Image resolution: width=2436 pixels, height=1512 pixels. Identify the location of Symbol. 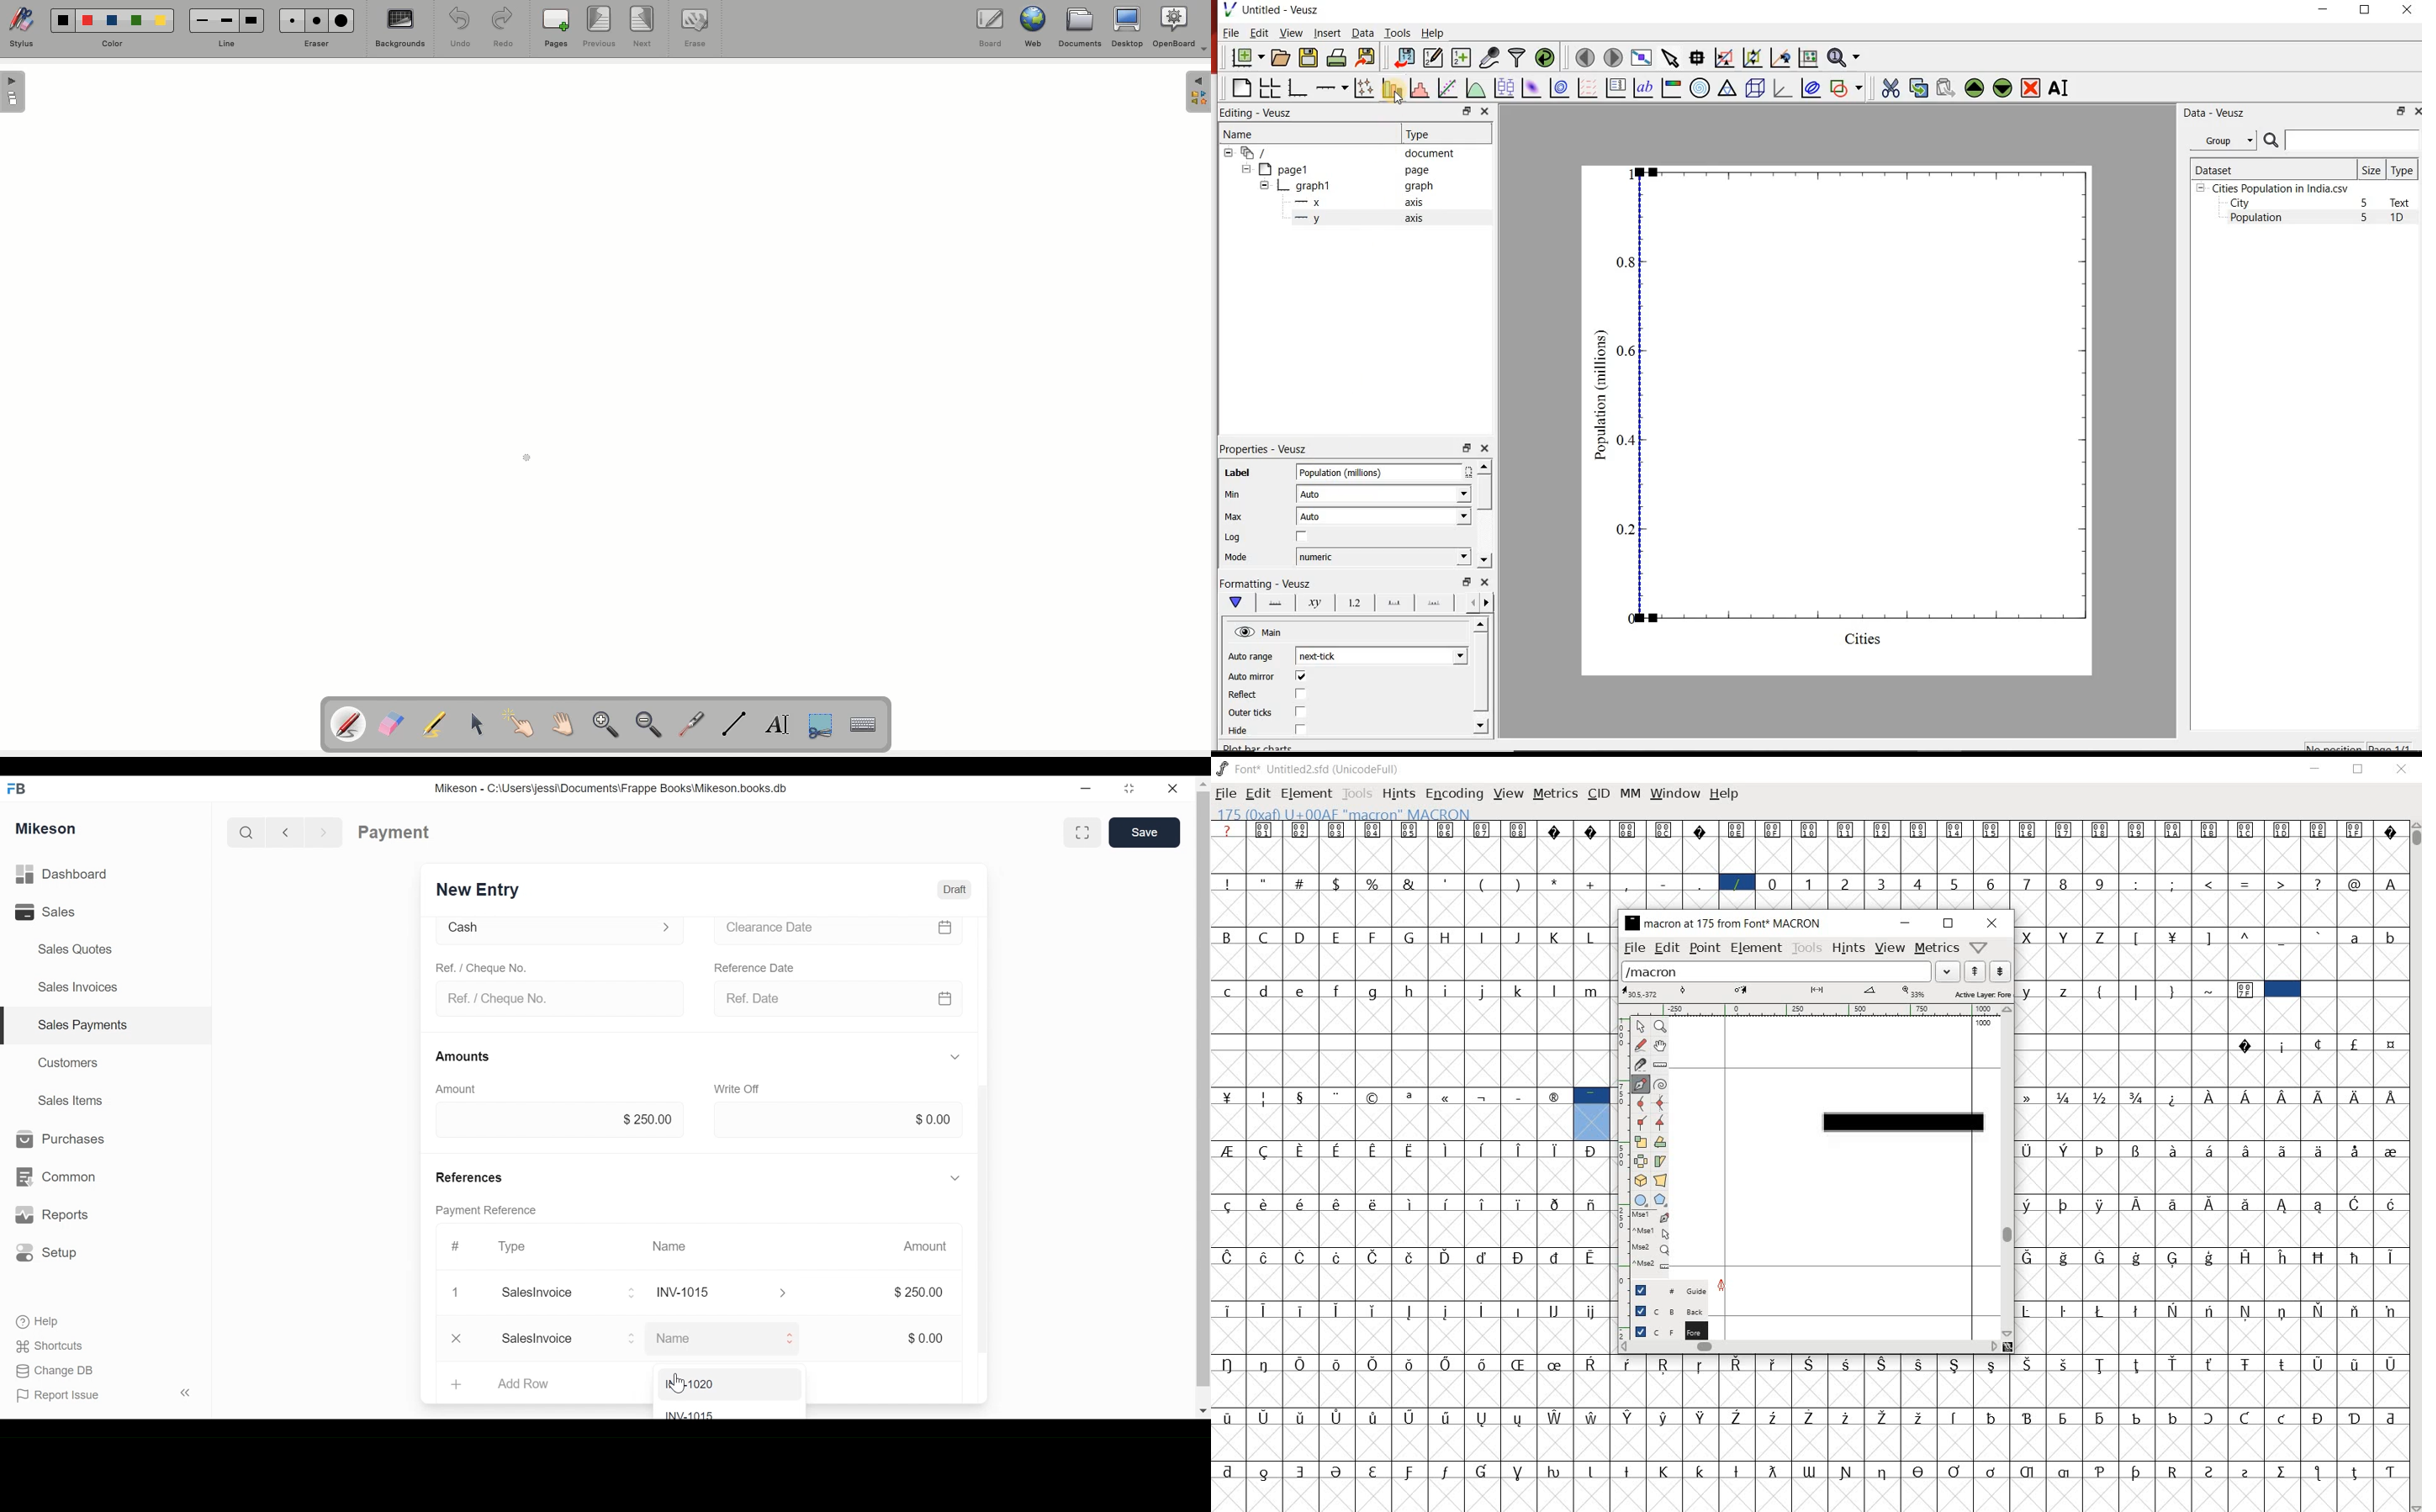
(1555, 831).